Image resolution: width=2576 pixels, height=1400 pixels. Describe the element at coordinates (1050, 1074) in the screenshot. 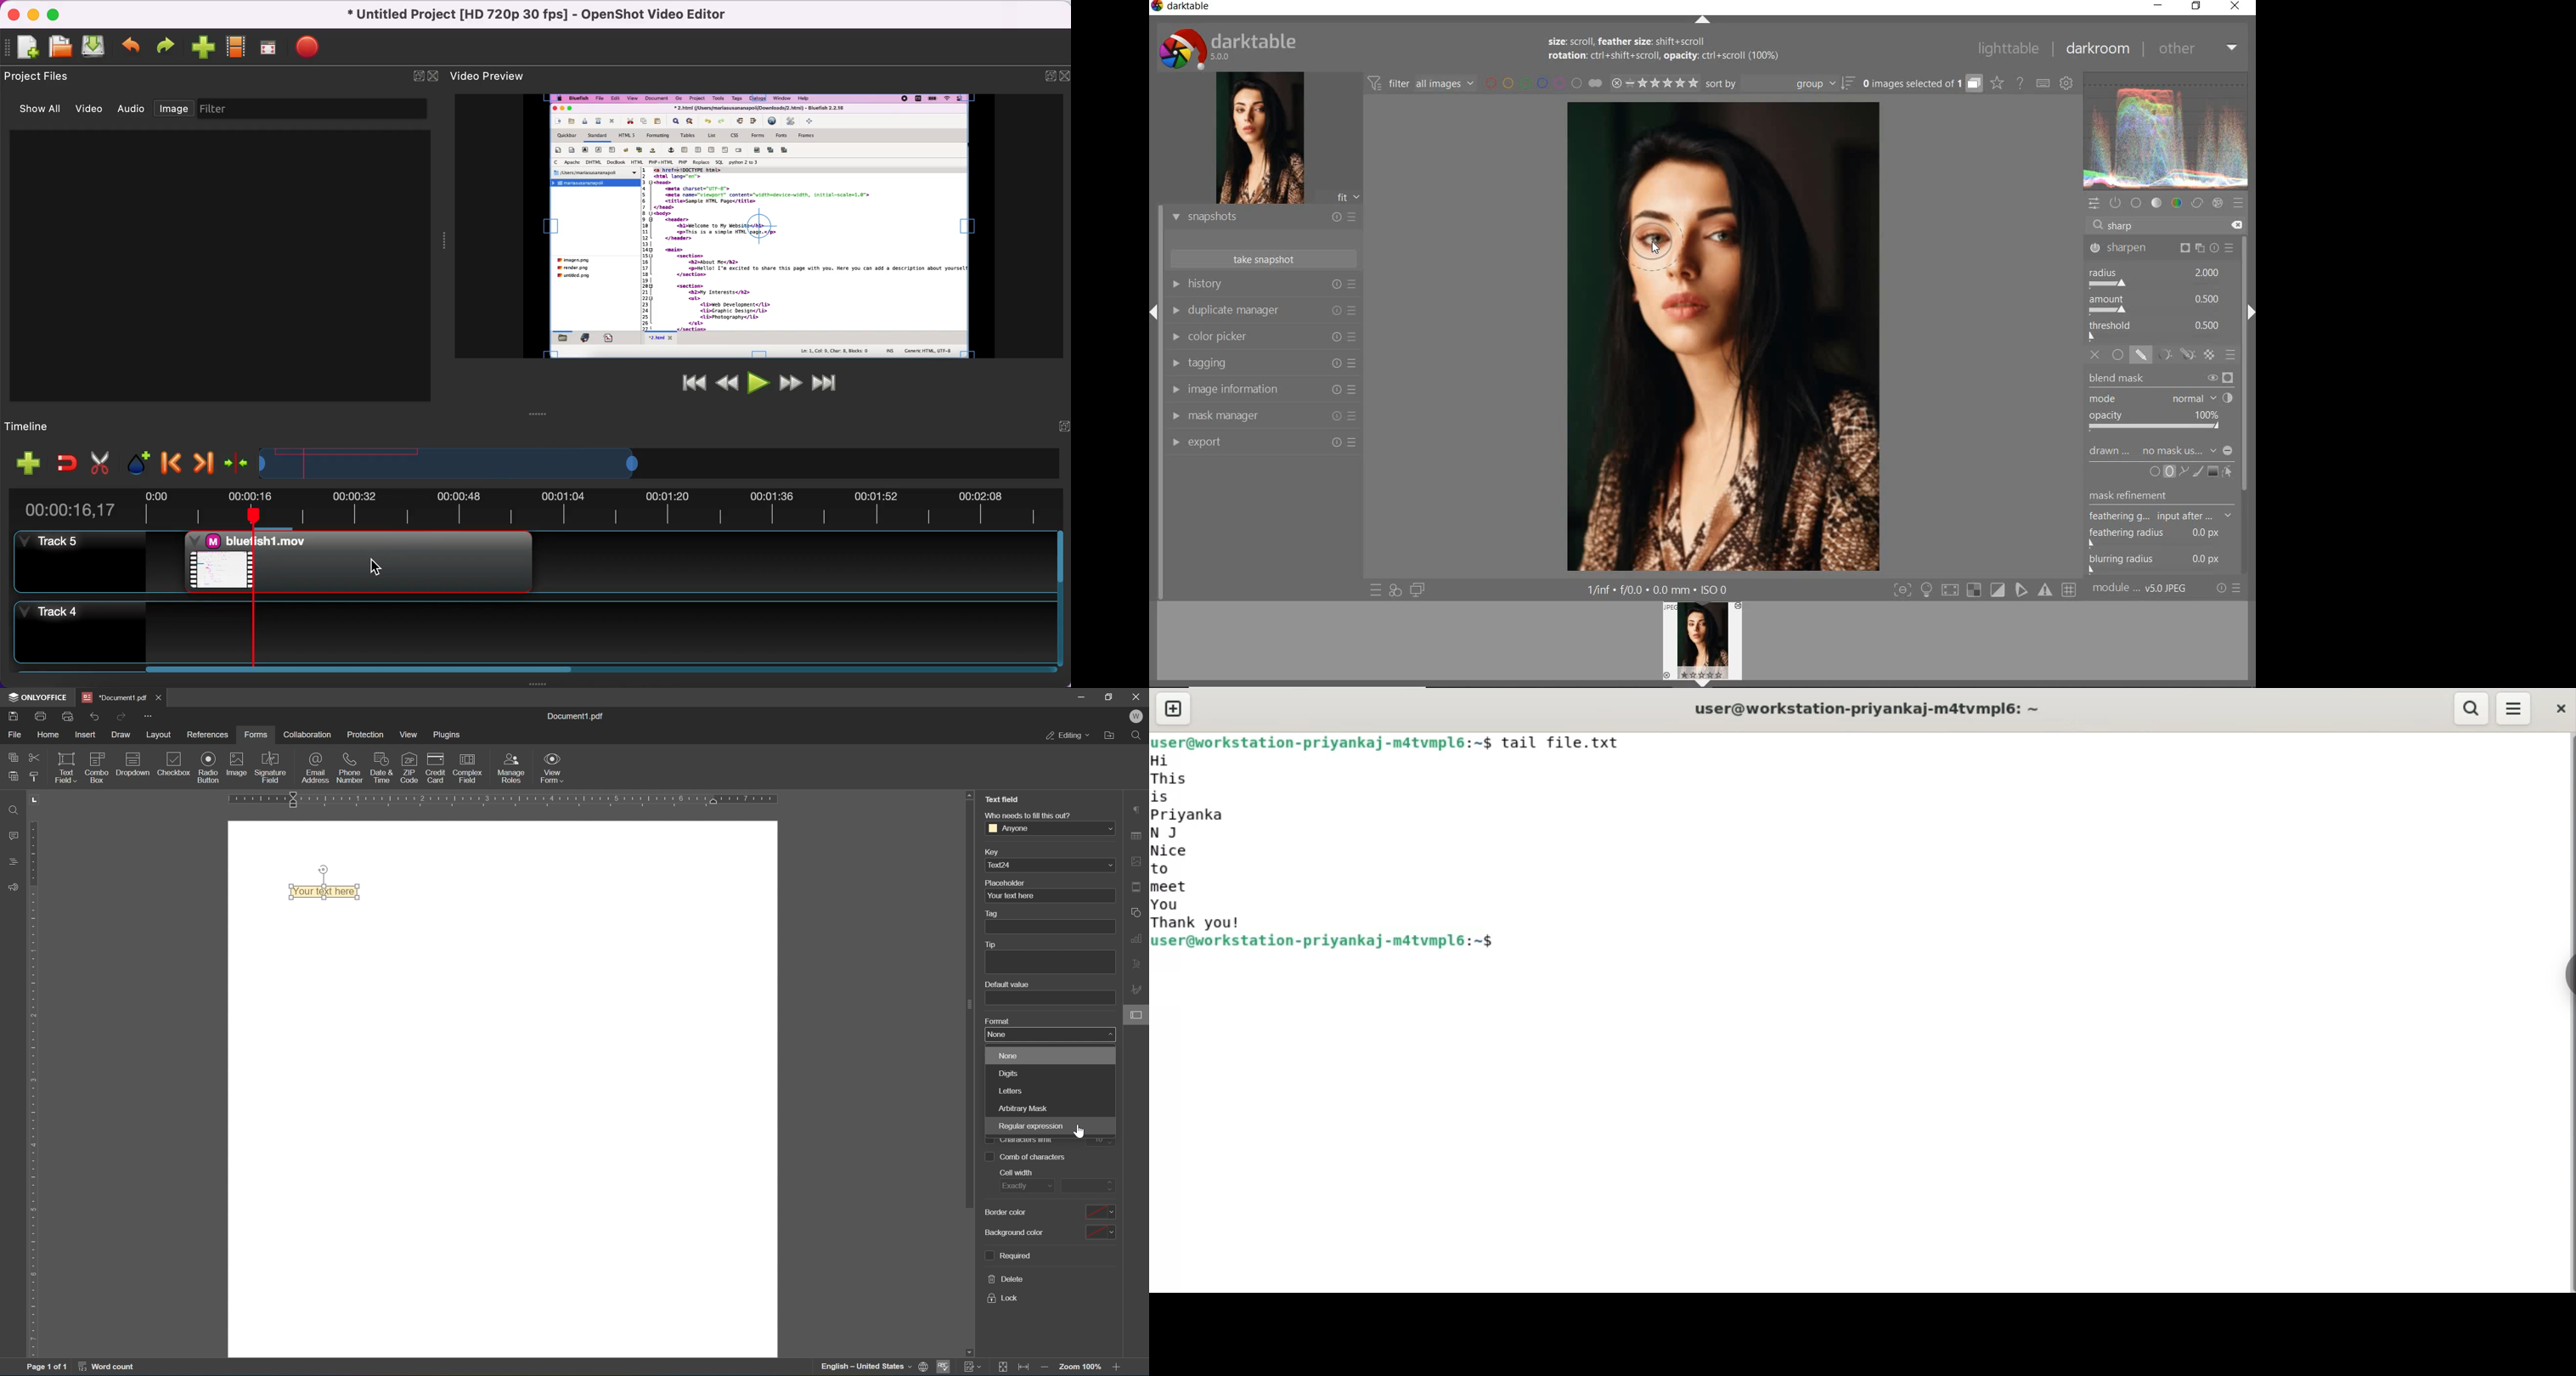

I see `digits` at that location.